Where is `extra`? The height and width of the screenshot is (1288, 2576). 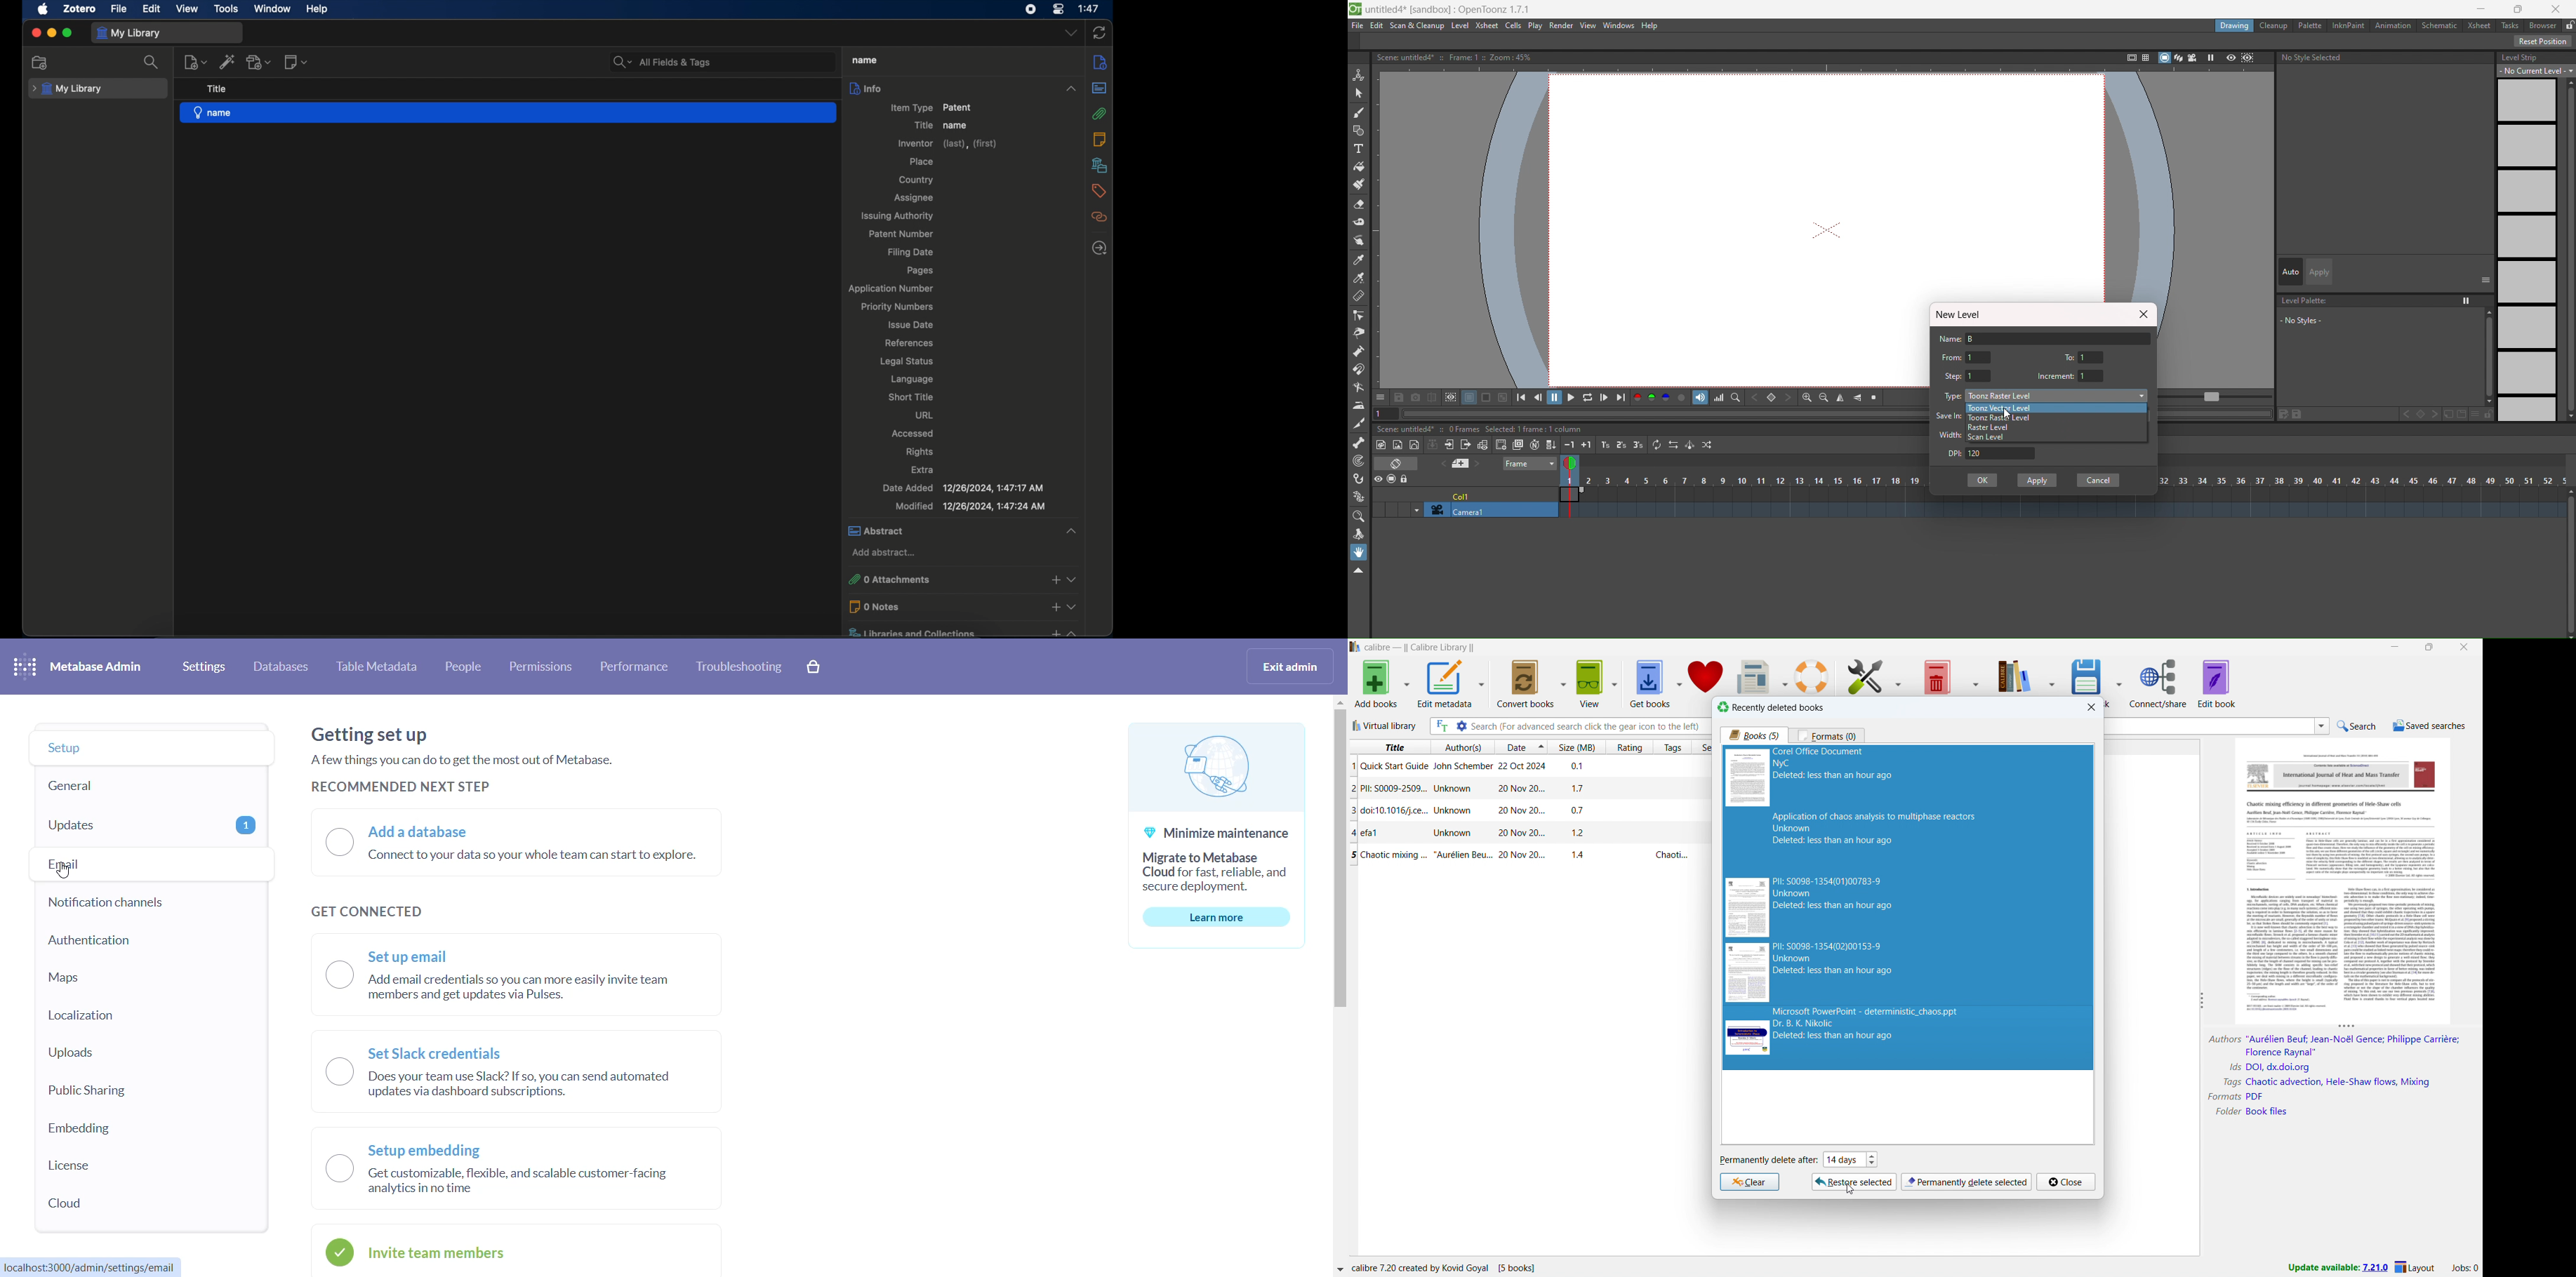
extra is located at coordinates (923, 469).